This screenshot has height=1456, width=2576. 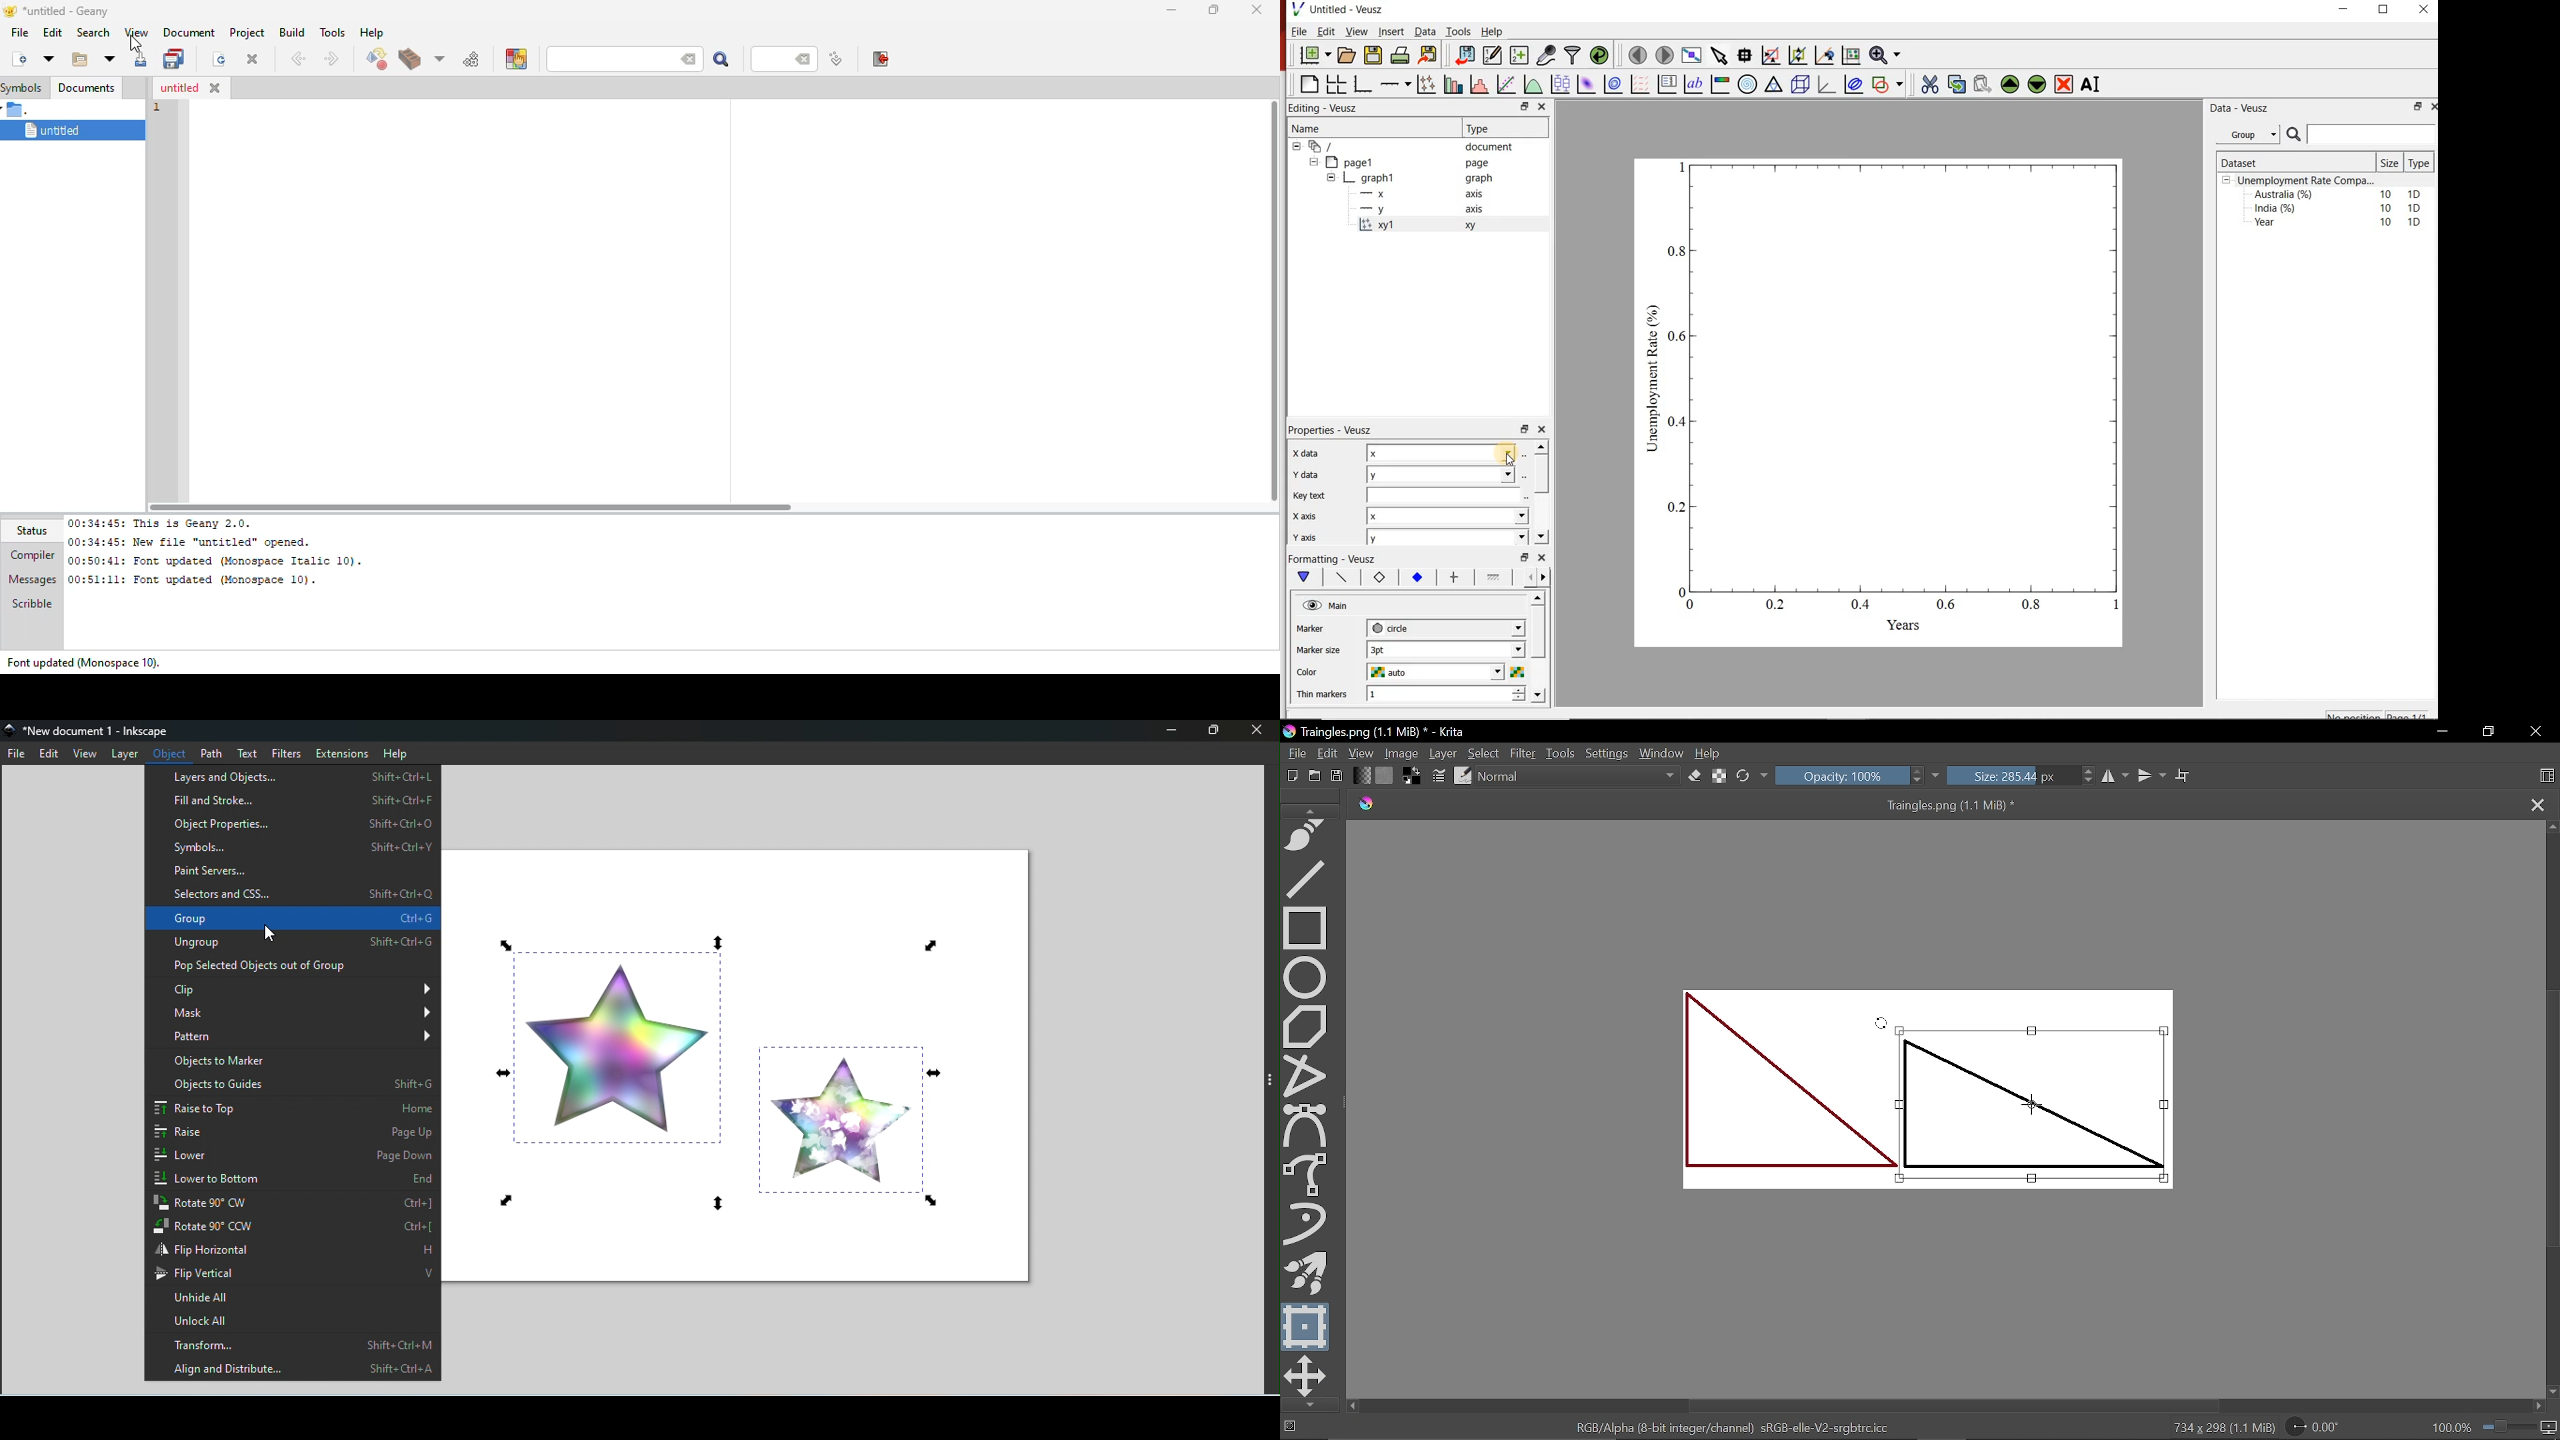 I want to click on New document, so click(x=1290, y=774).